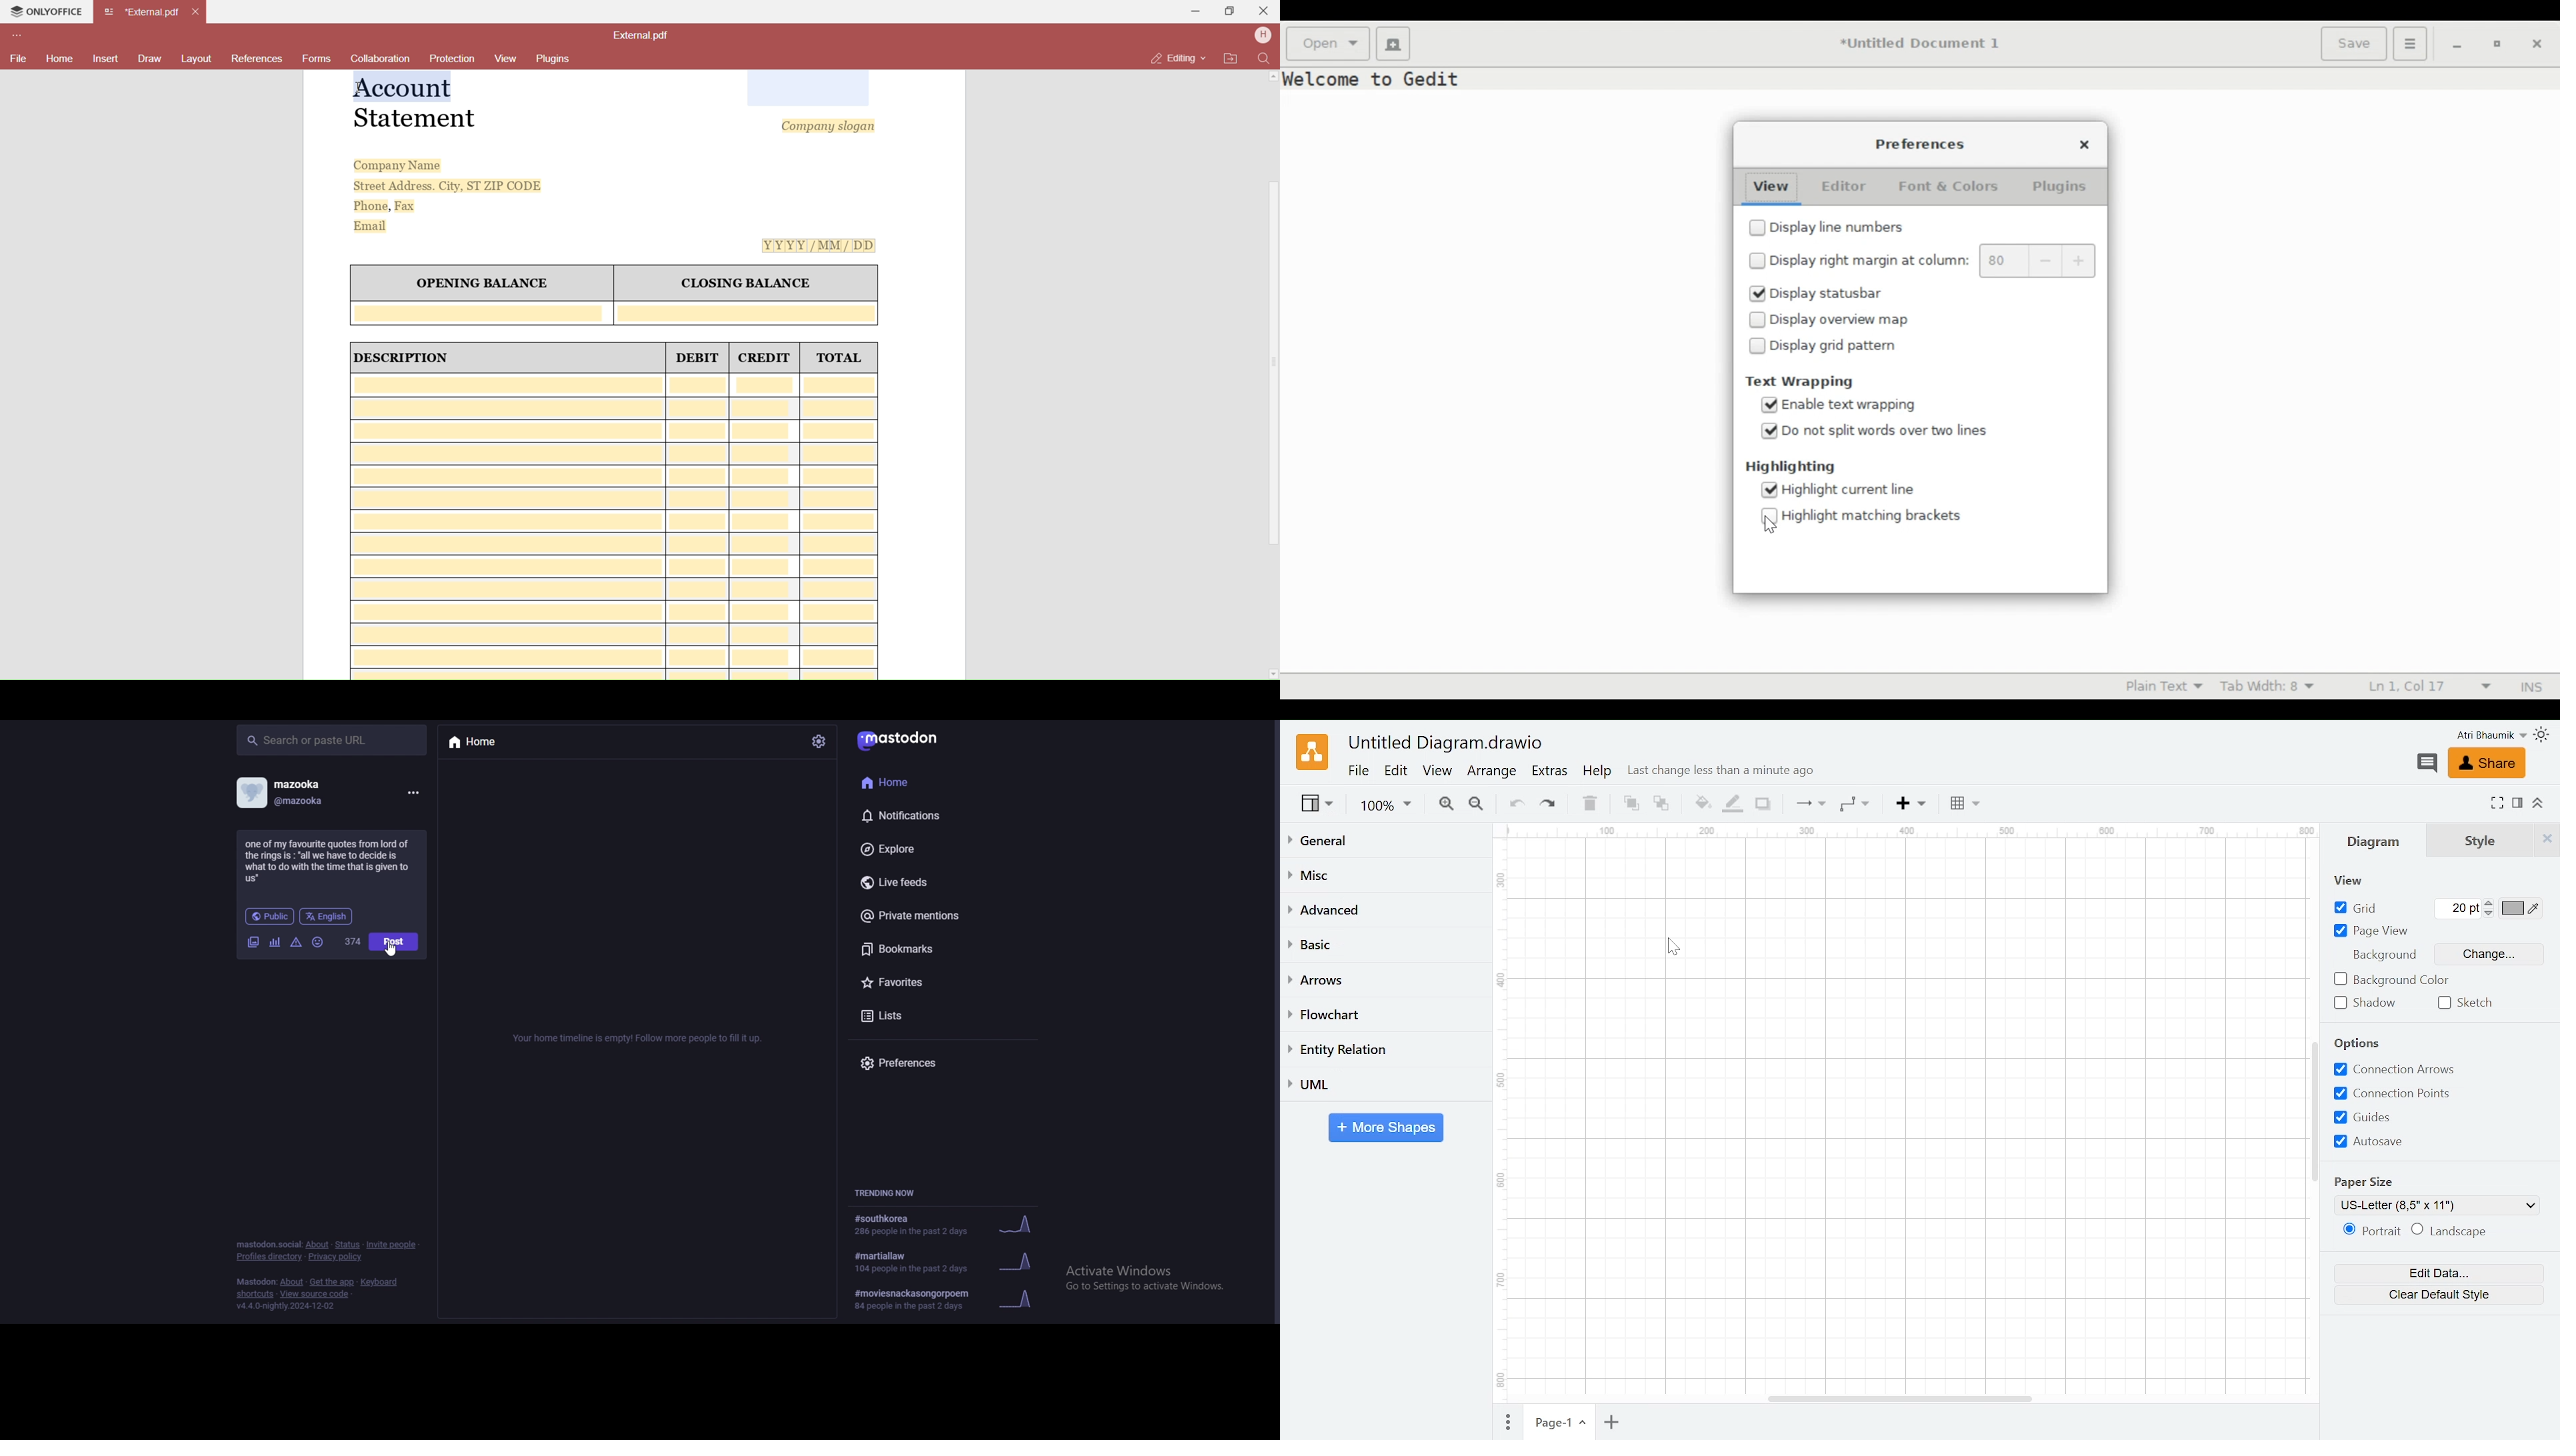 Image resolution: width=2576 pixels, height=1456 pixels. What do you see at coordinates (276, 944) in the screenshot?
I see `polls` at bounding box center [276, 944].